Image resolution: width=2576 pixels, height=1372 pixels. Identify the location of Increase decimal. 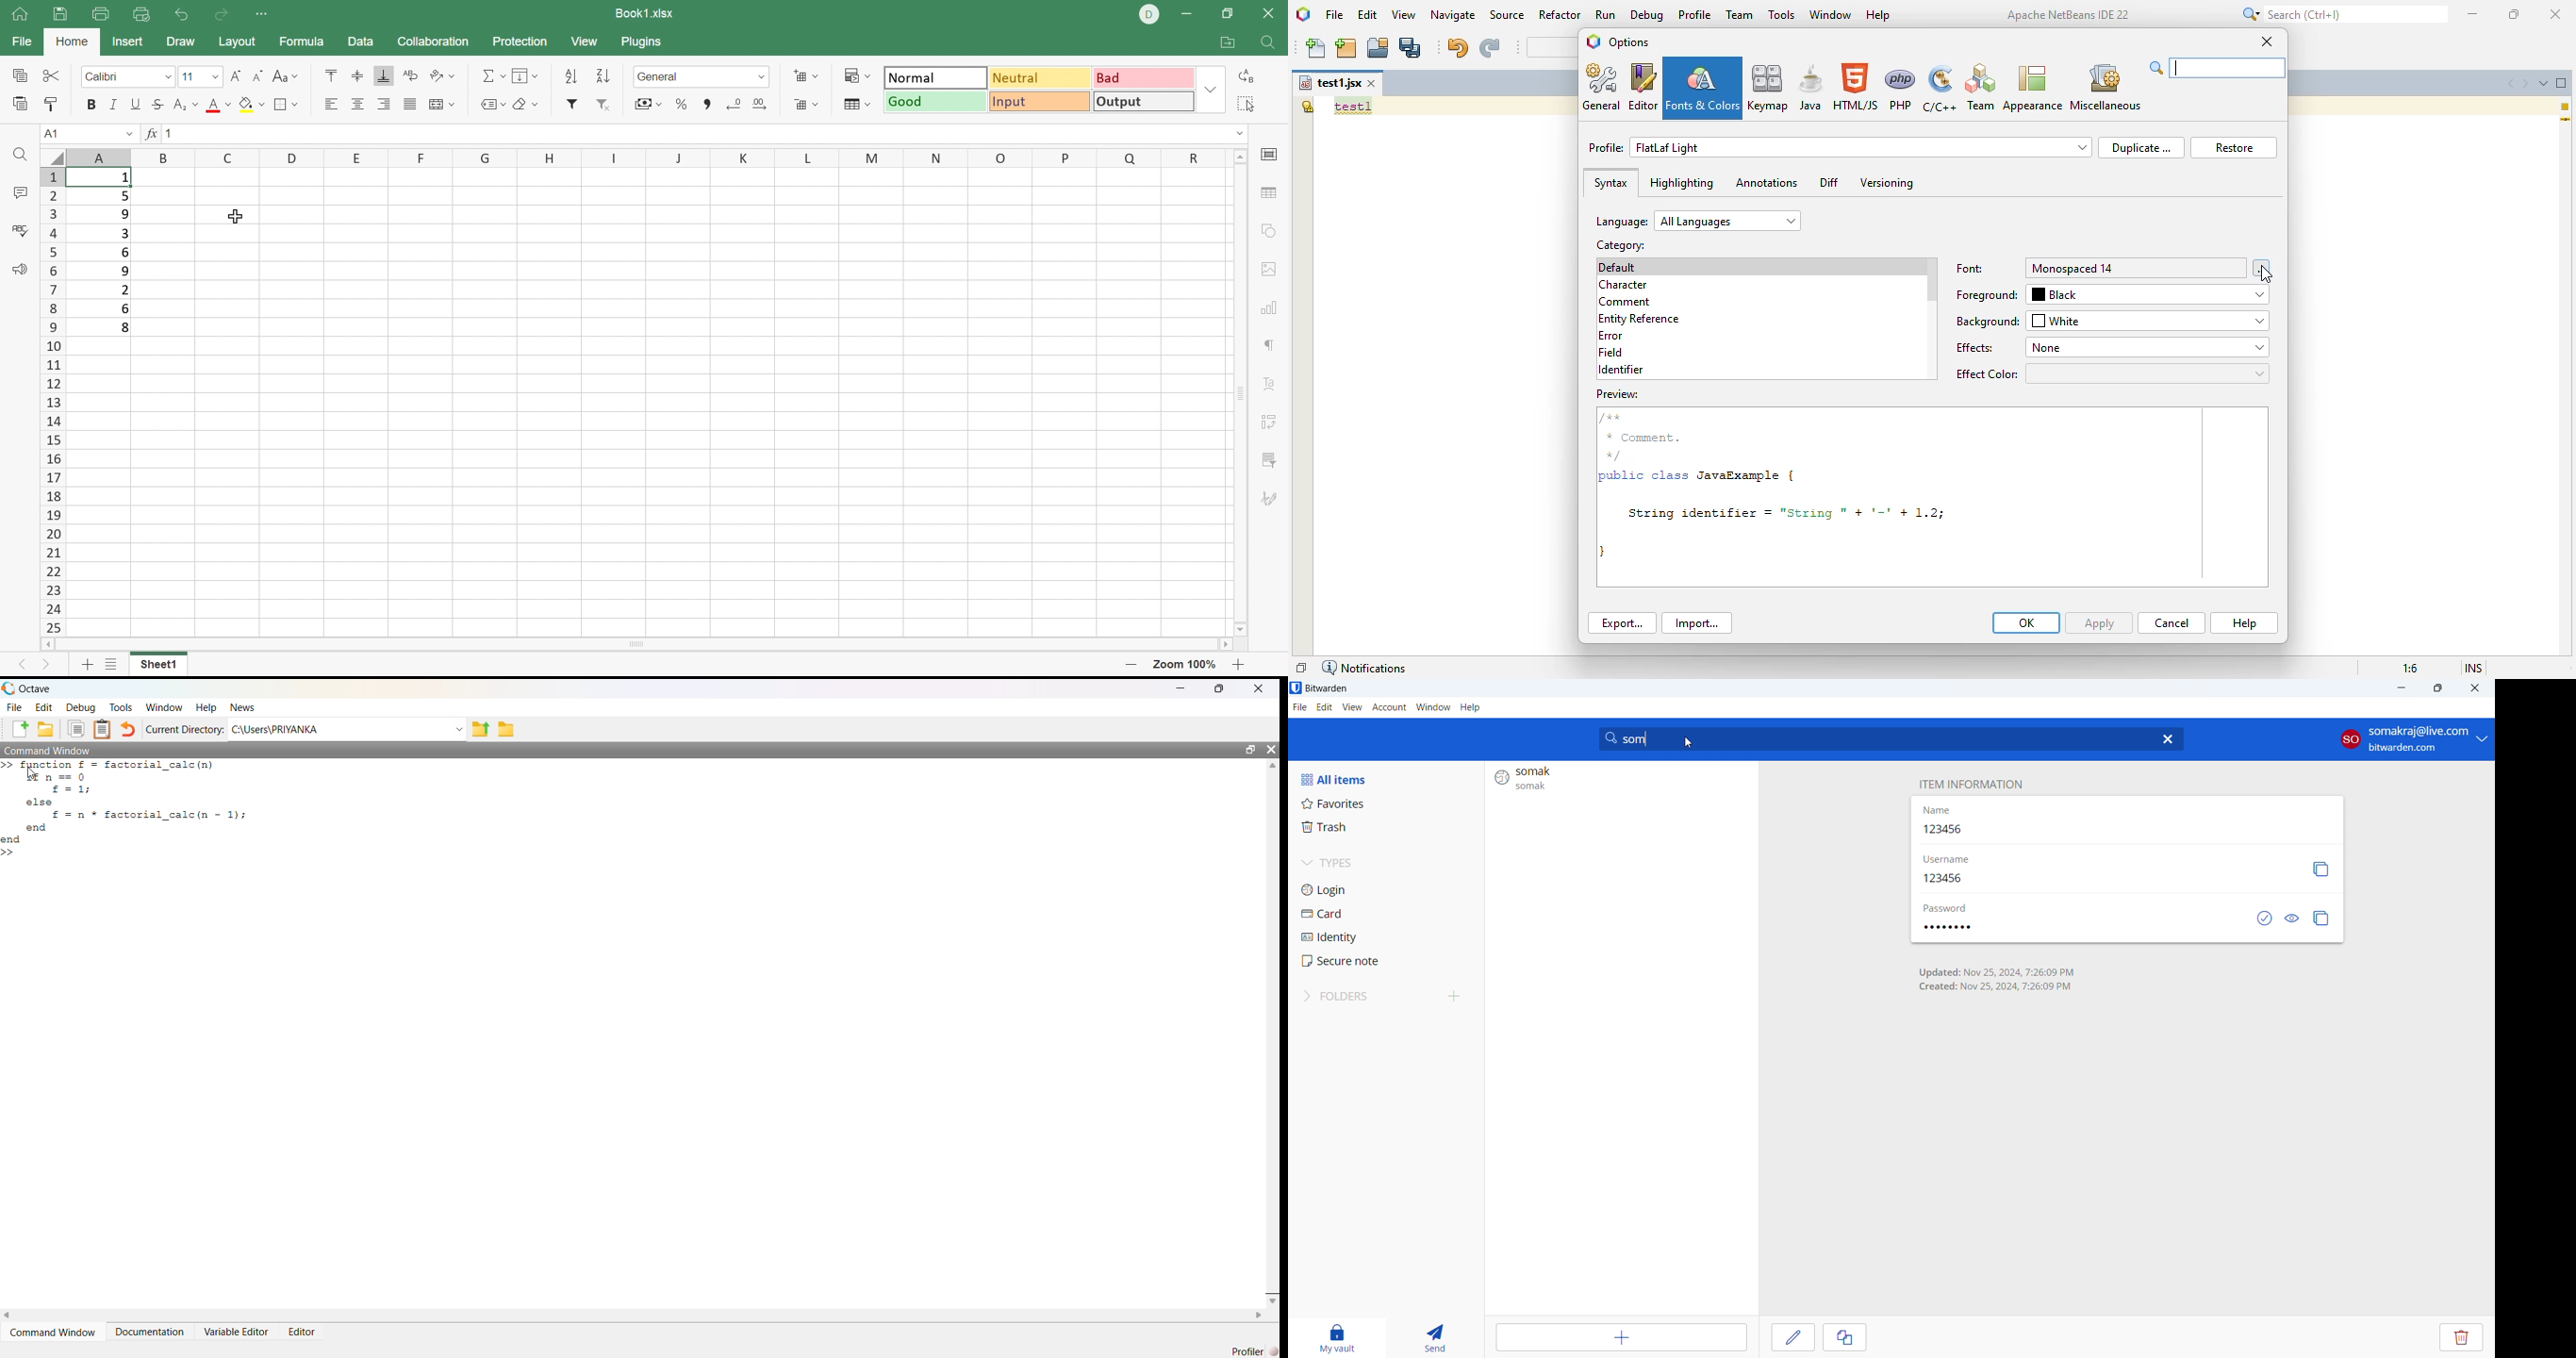
(765, 105).